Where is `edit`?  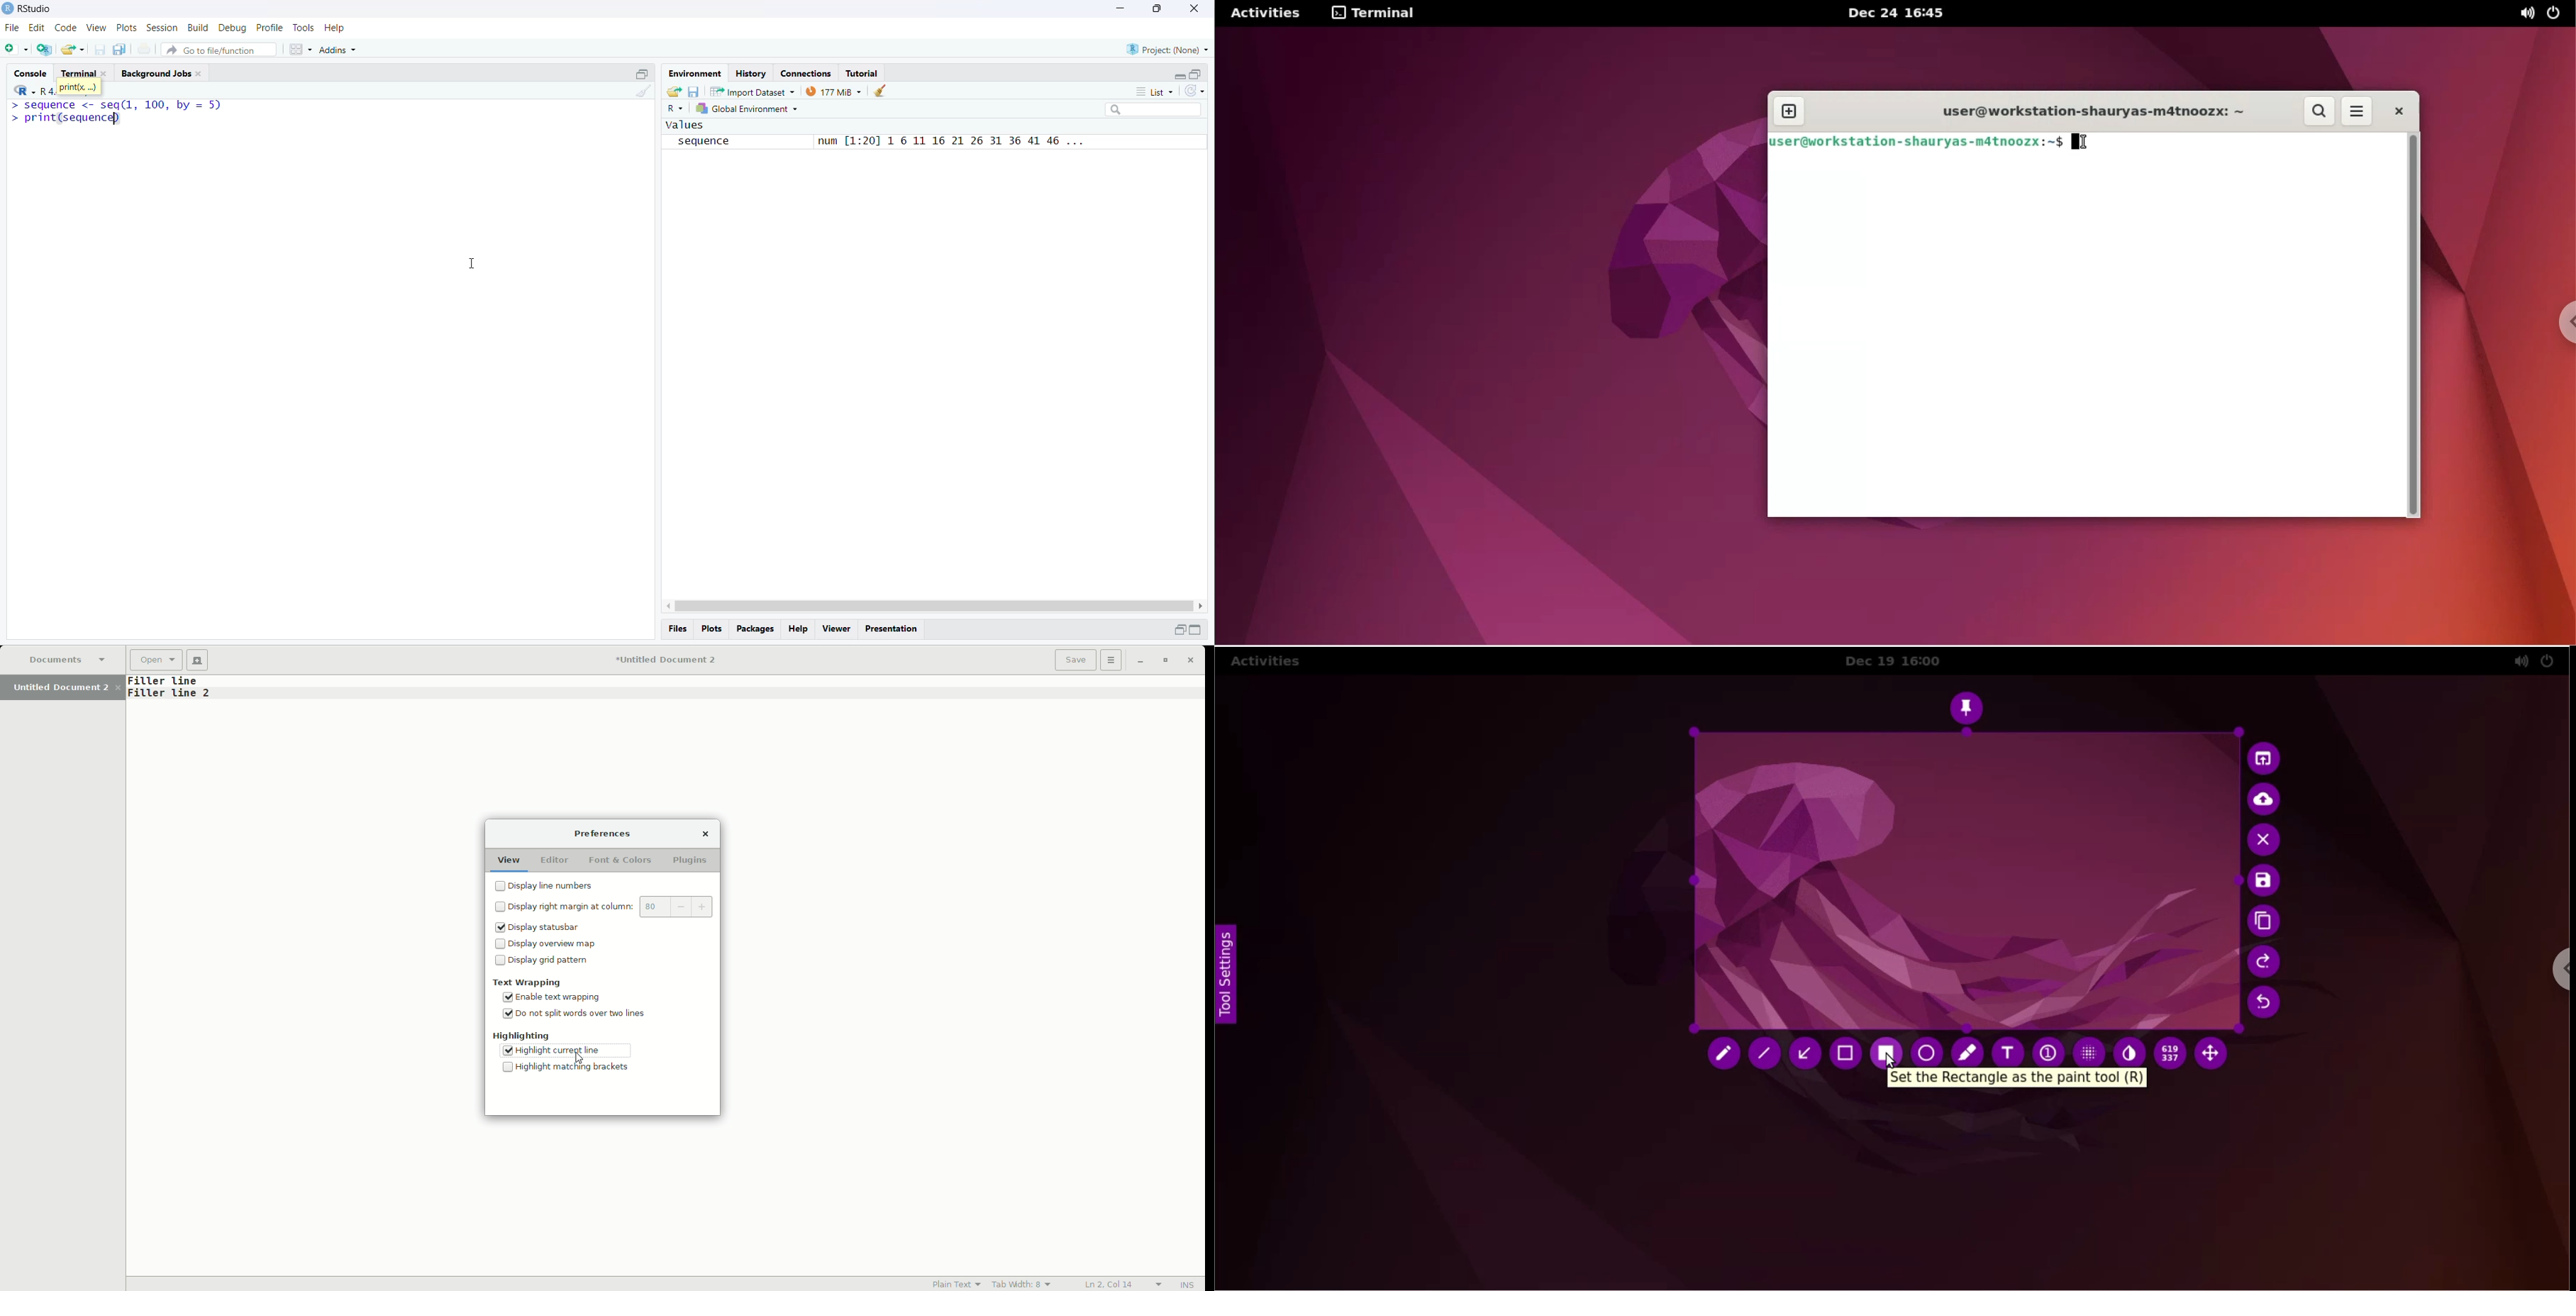
edit is located at coordinates (37, 28).